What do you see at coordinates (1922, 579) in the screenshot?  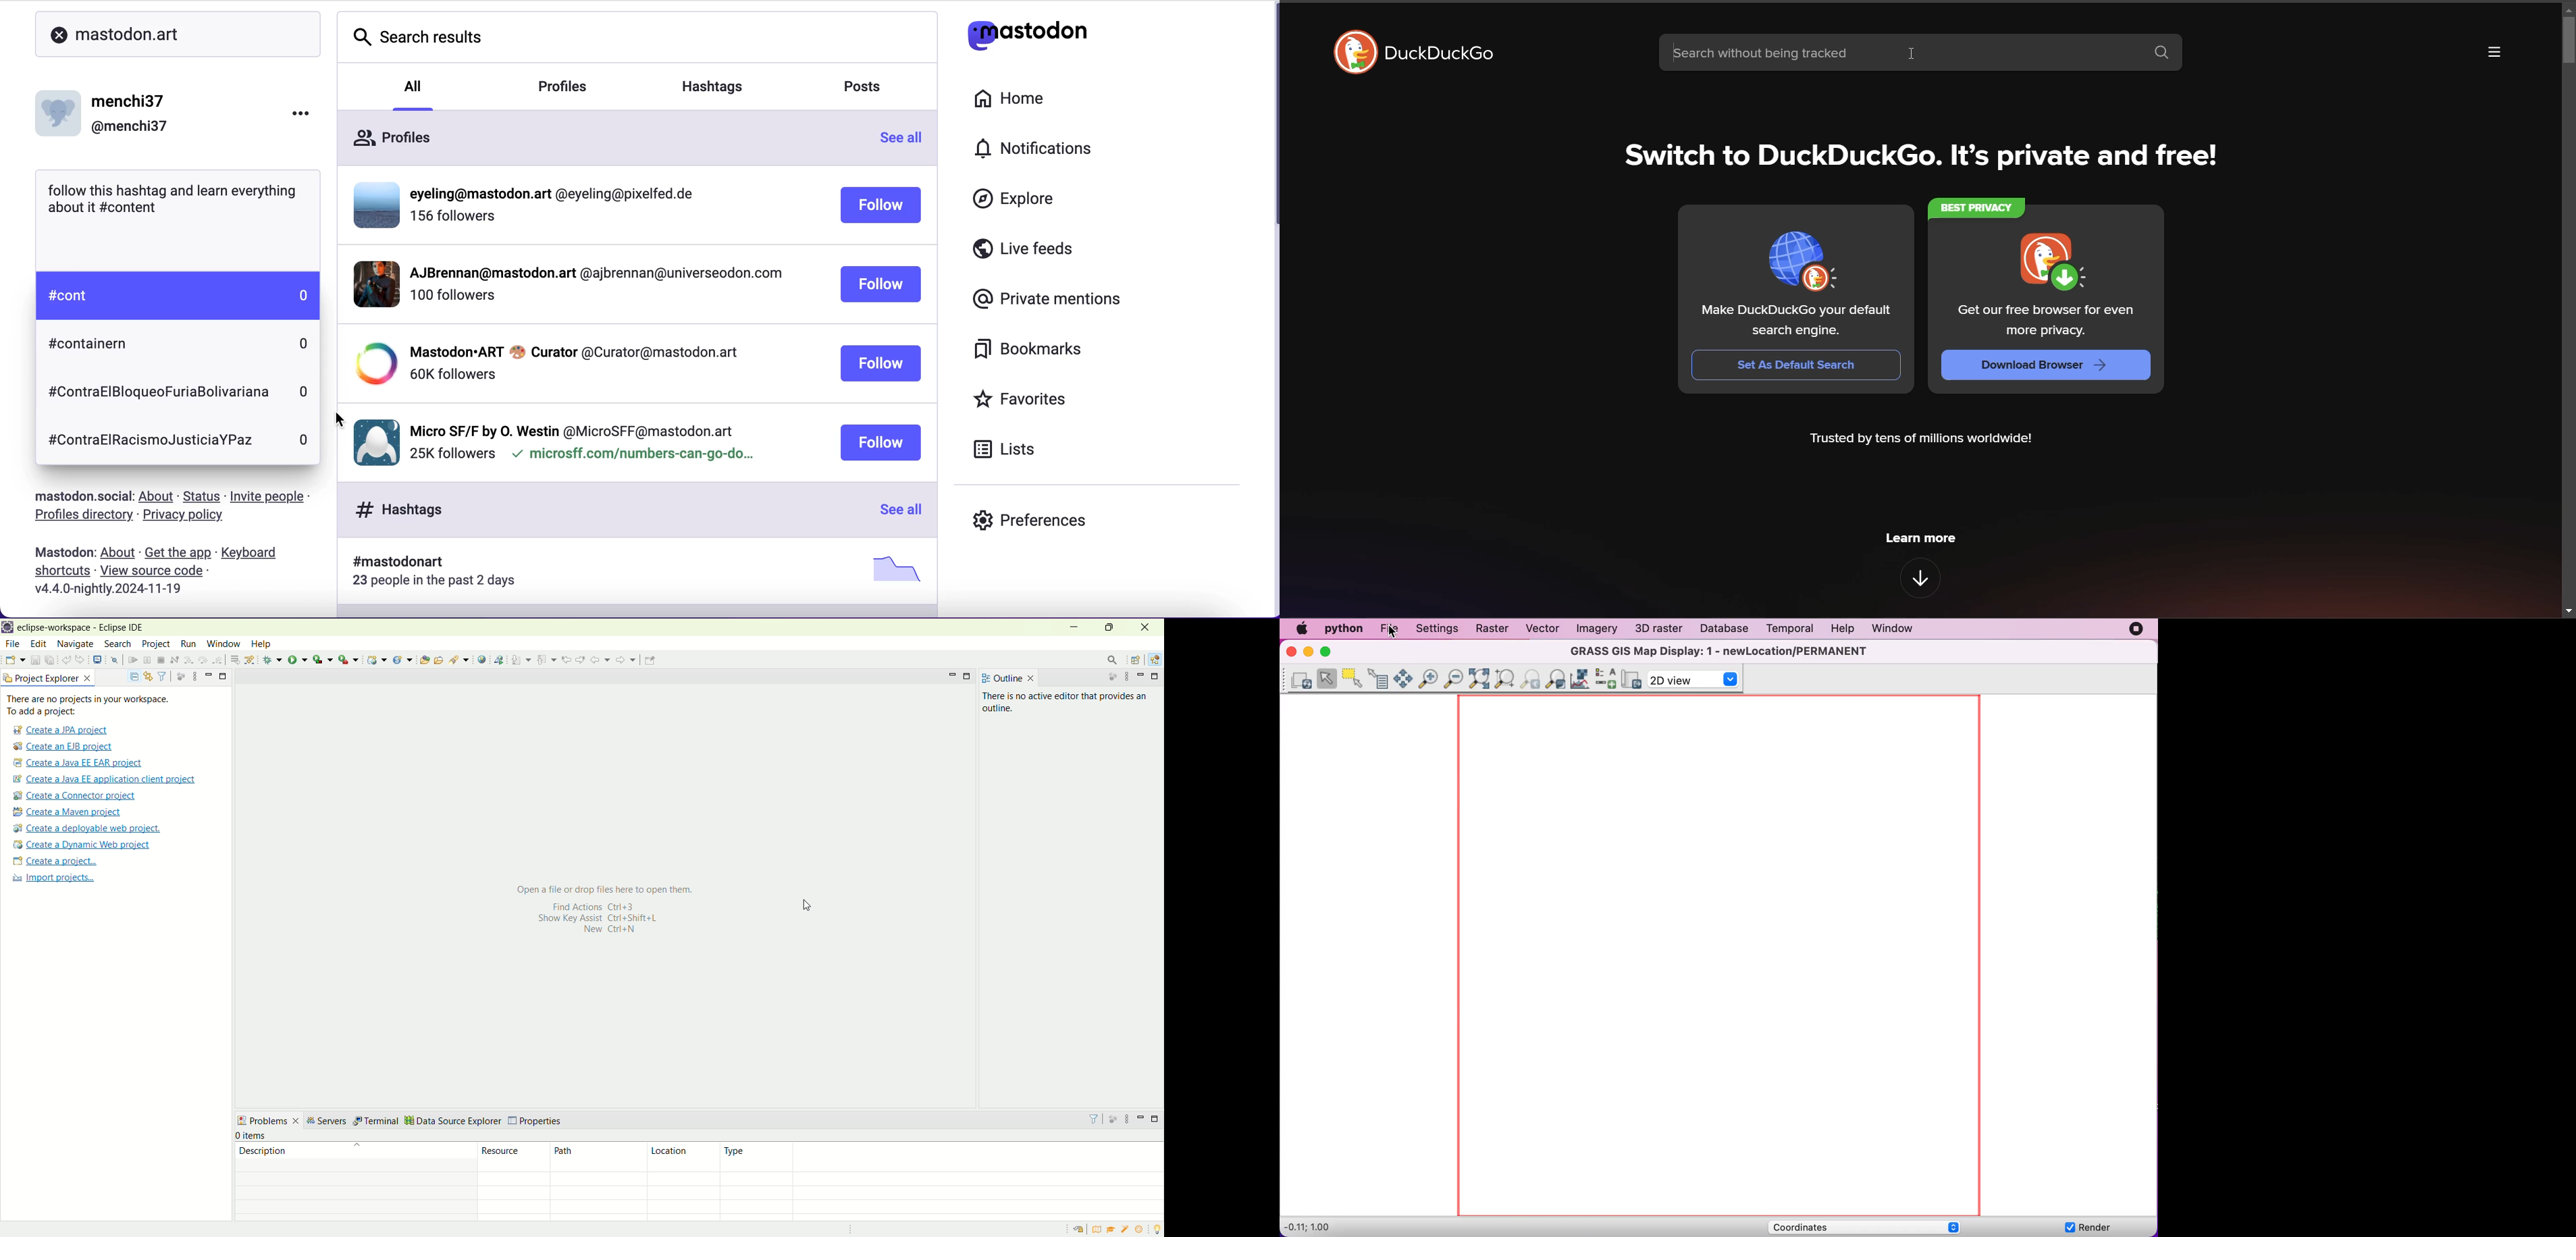 I see `features` at bounding box center [1922, 579].